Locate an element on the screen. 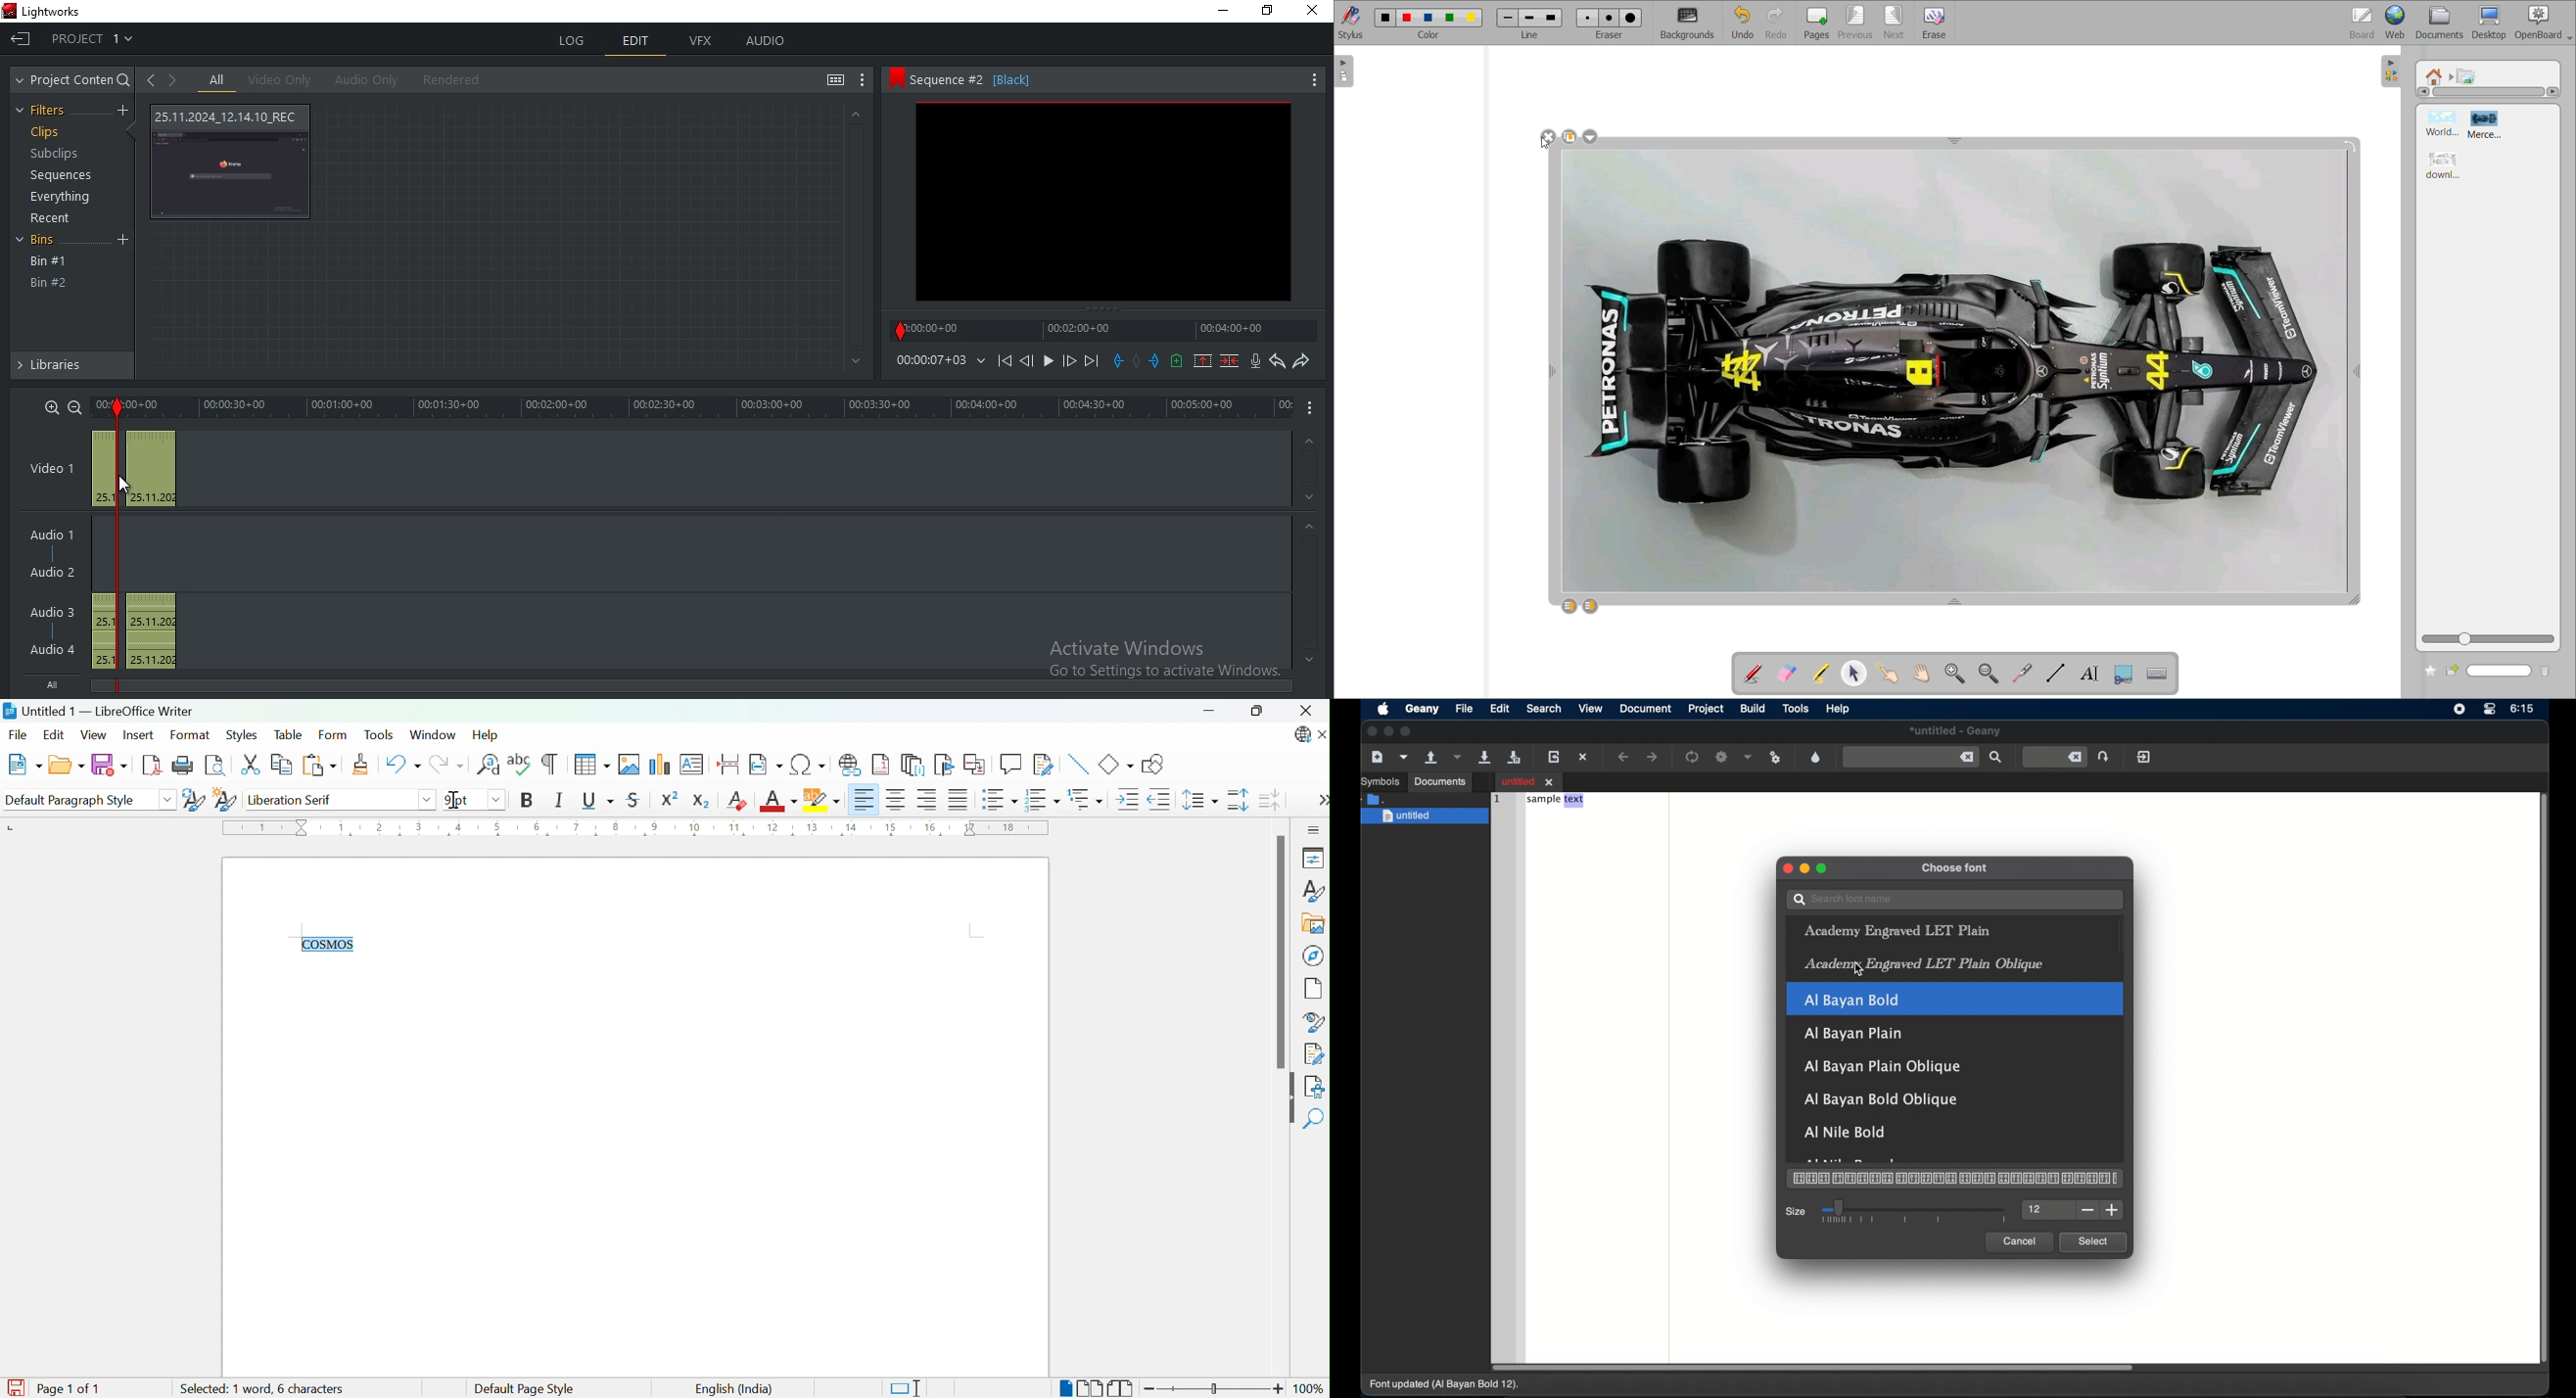  Toggle ordered list is located at coordinates (1044, 799).